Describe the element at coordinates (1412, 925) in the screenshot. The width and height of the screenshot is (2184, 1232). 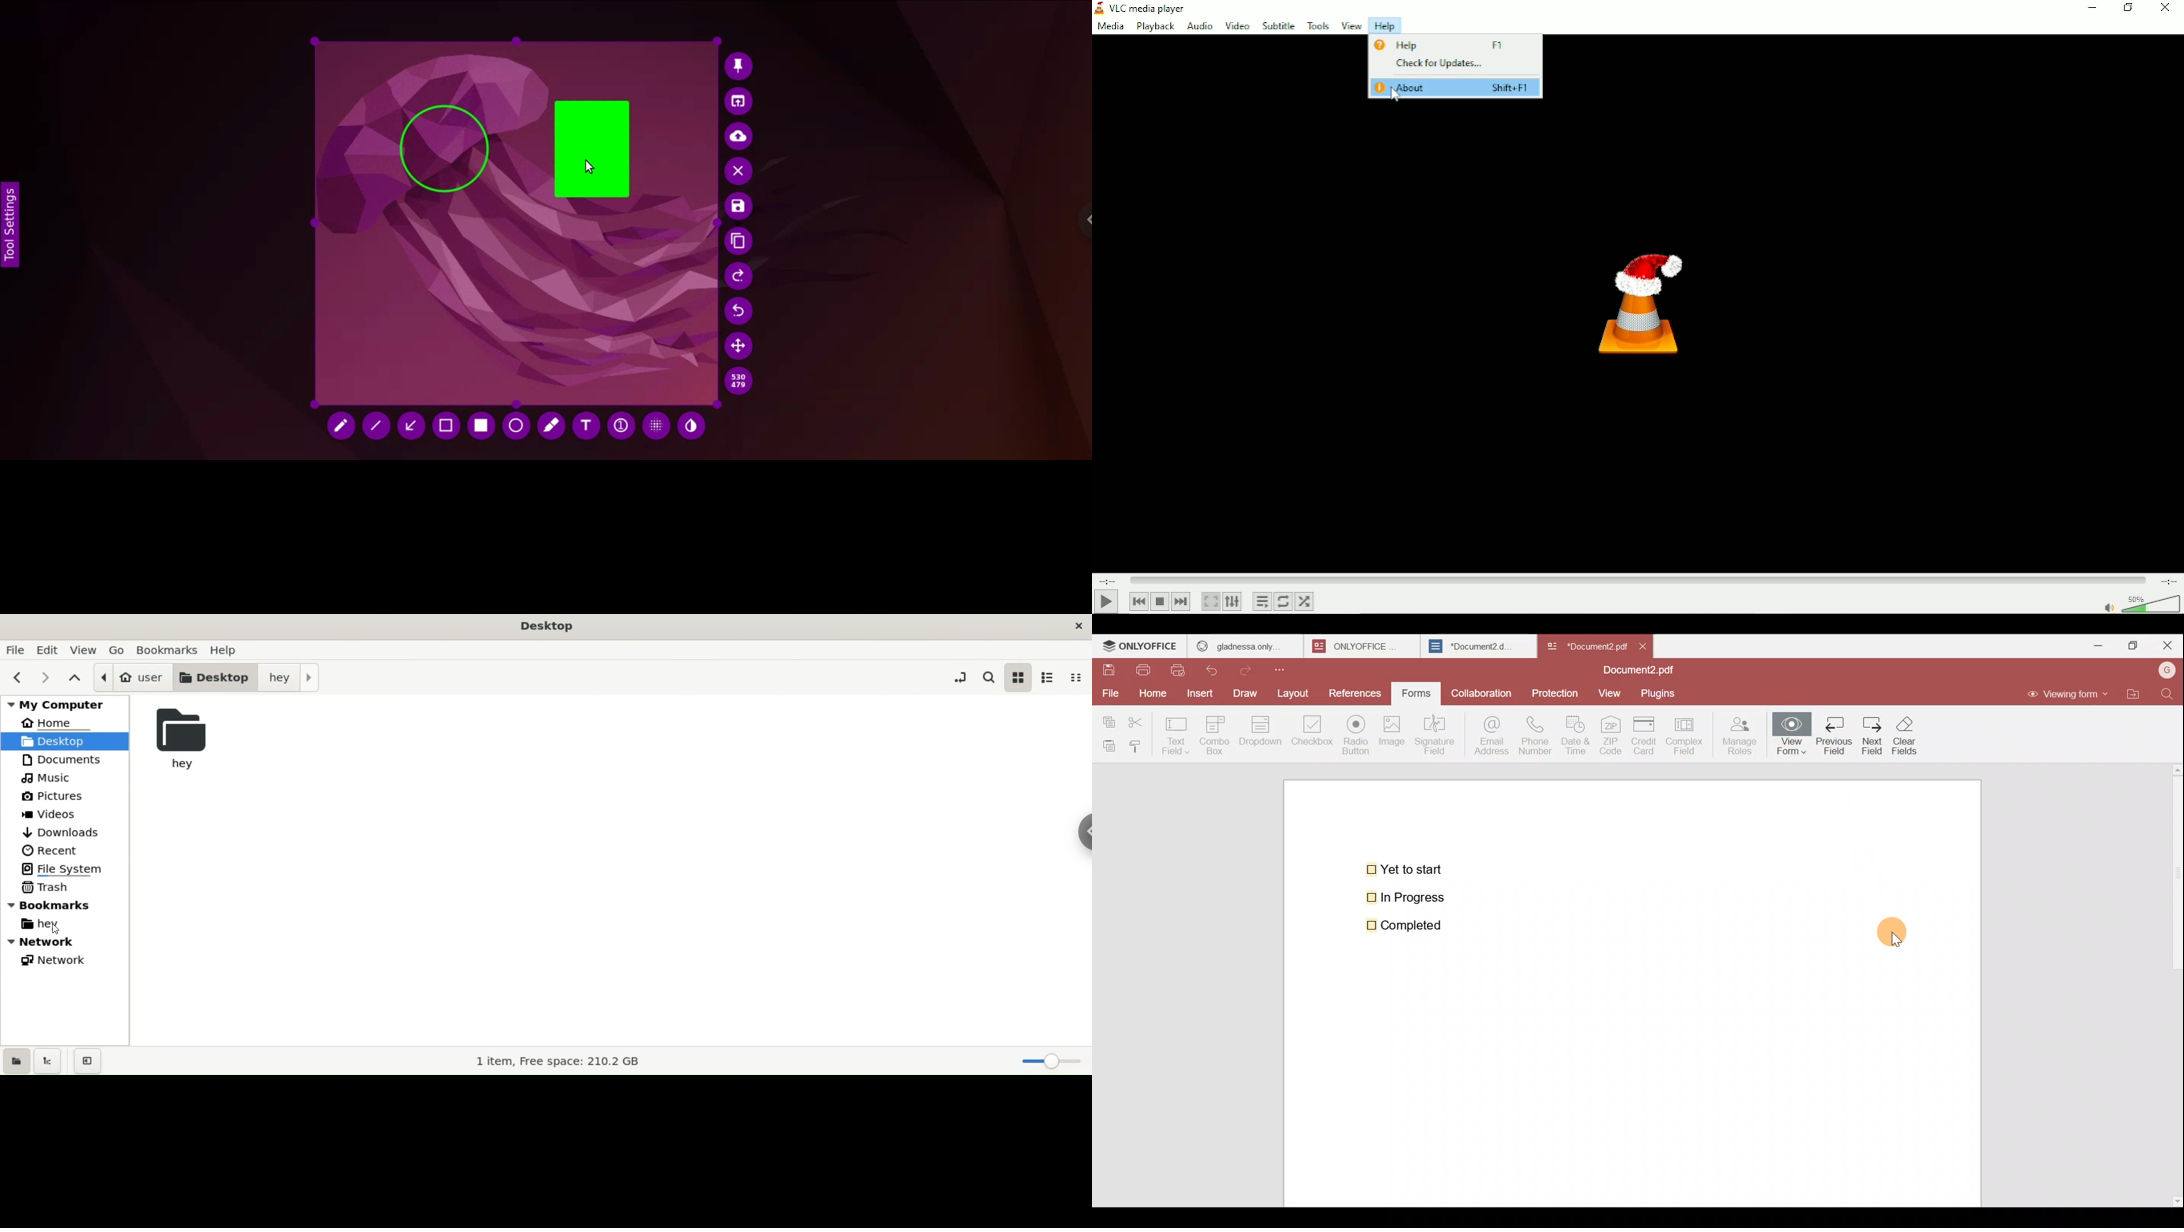
I see `Completed` at that location.